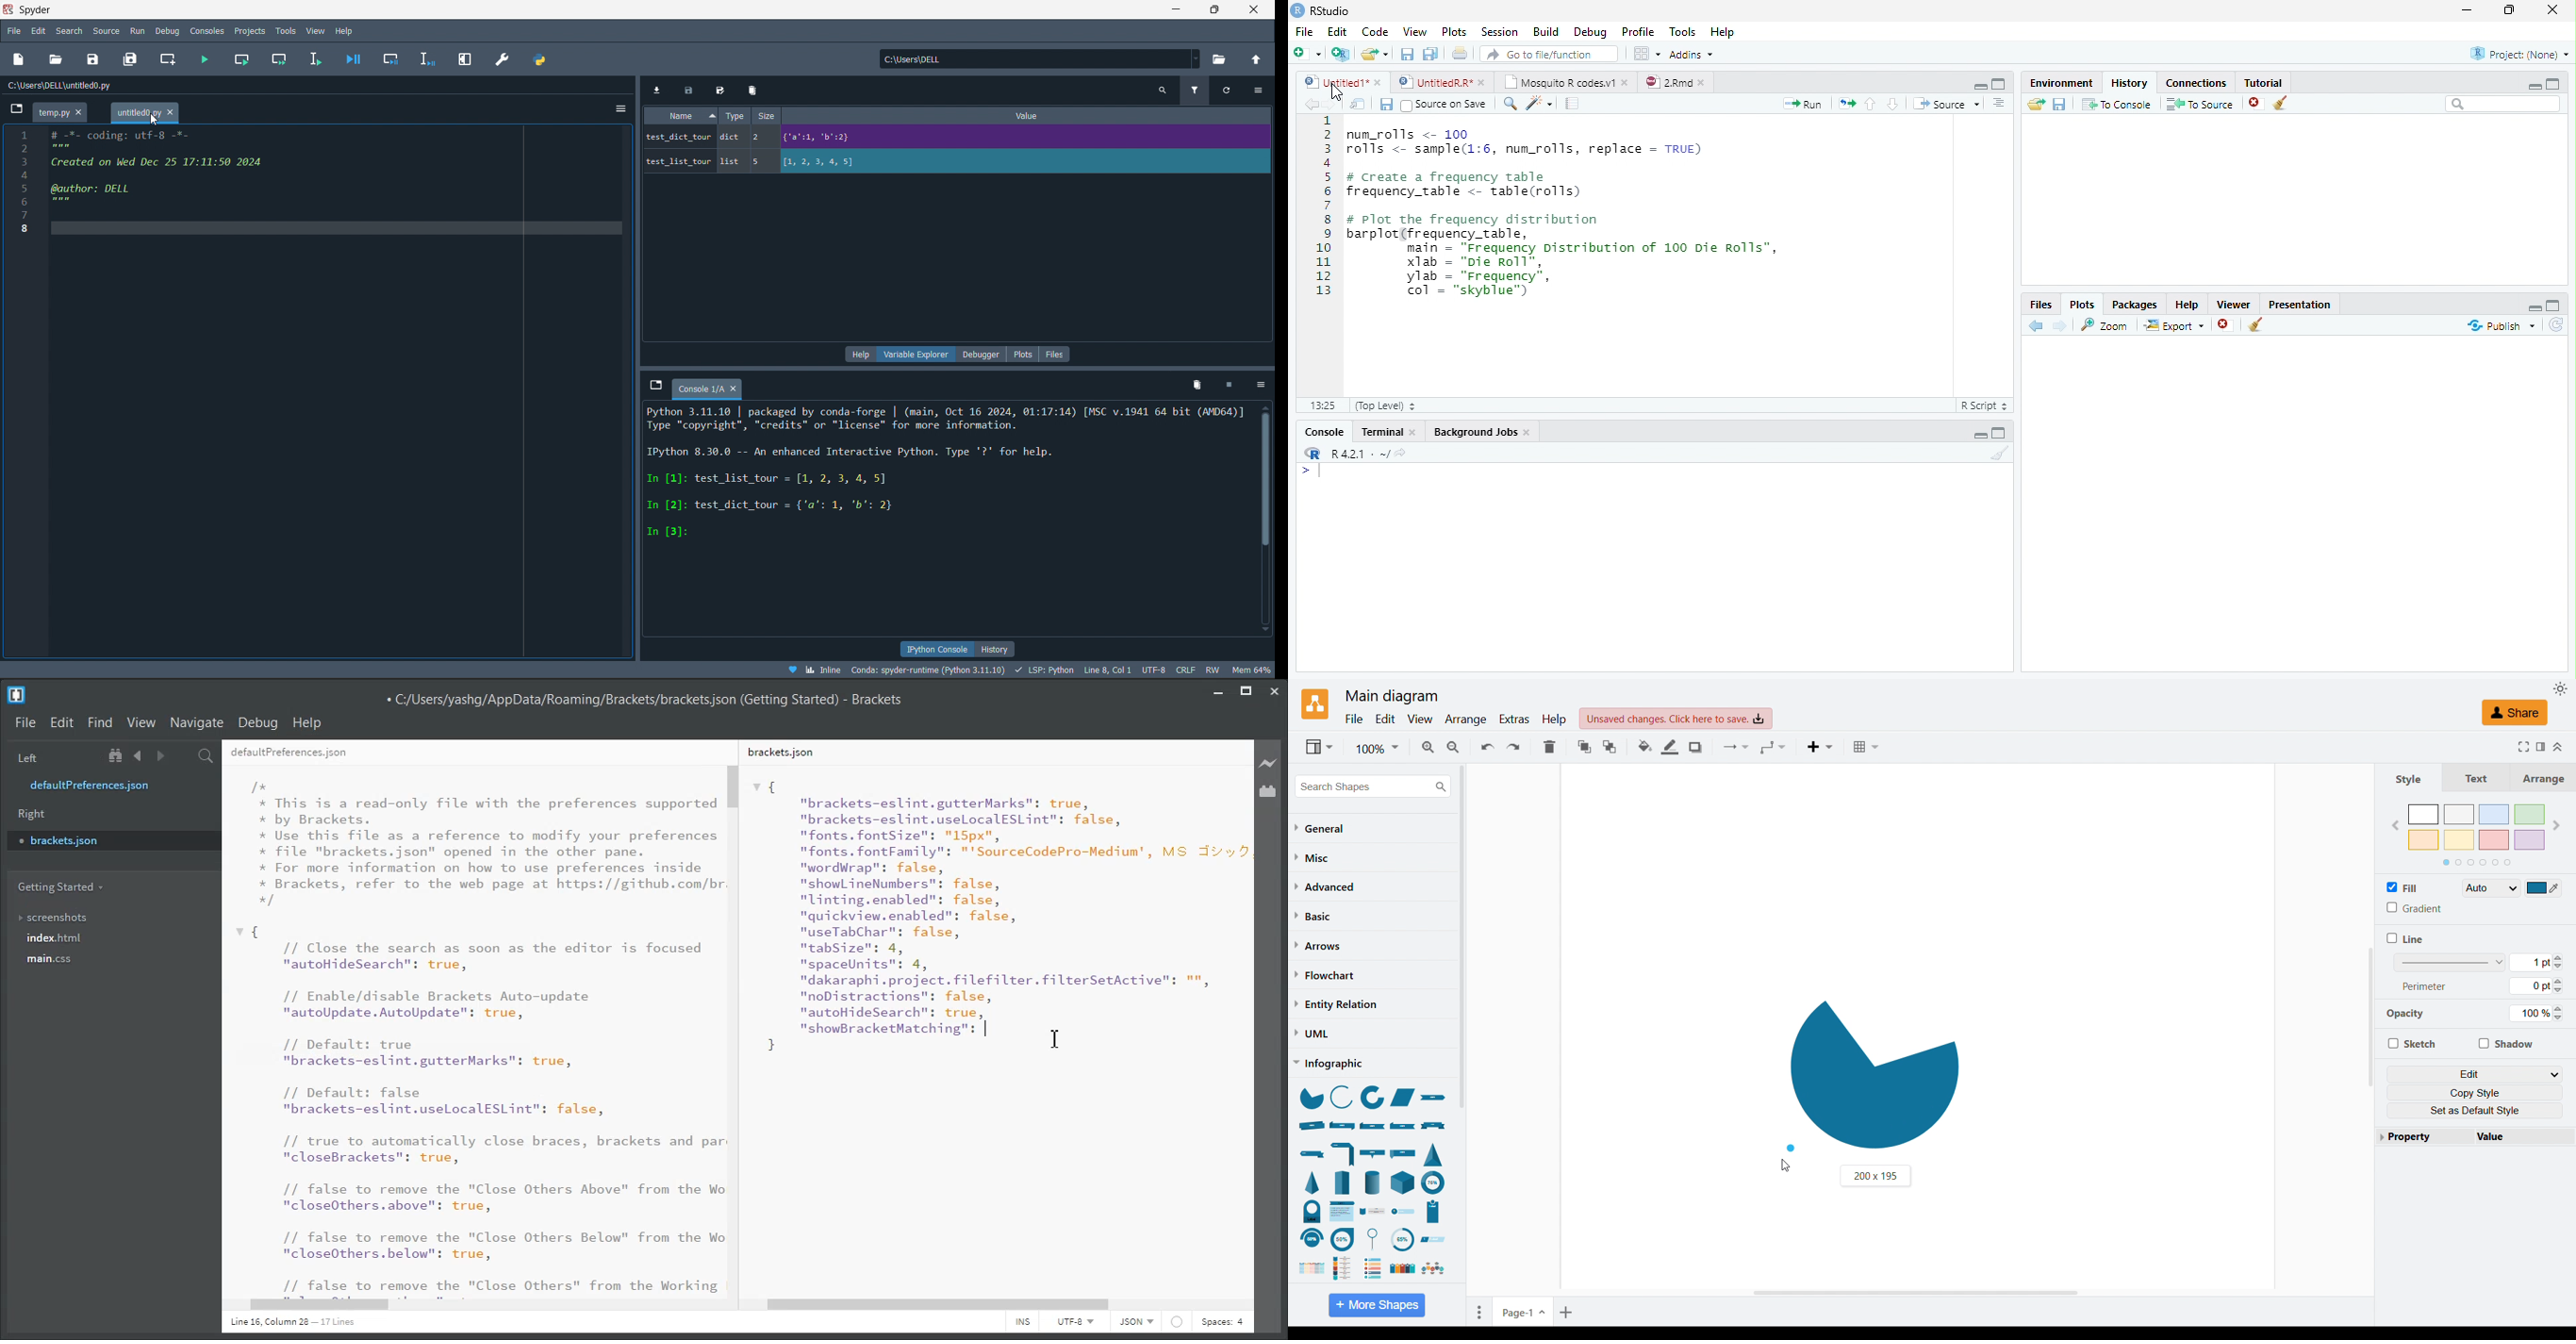 Image resolution: width=2576 pixels, height=1344 pixels. What do you see at coordinates (2420, 1137) in the screenshot?
I see `Property ` at bounding box center [2420, 1137].